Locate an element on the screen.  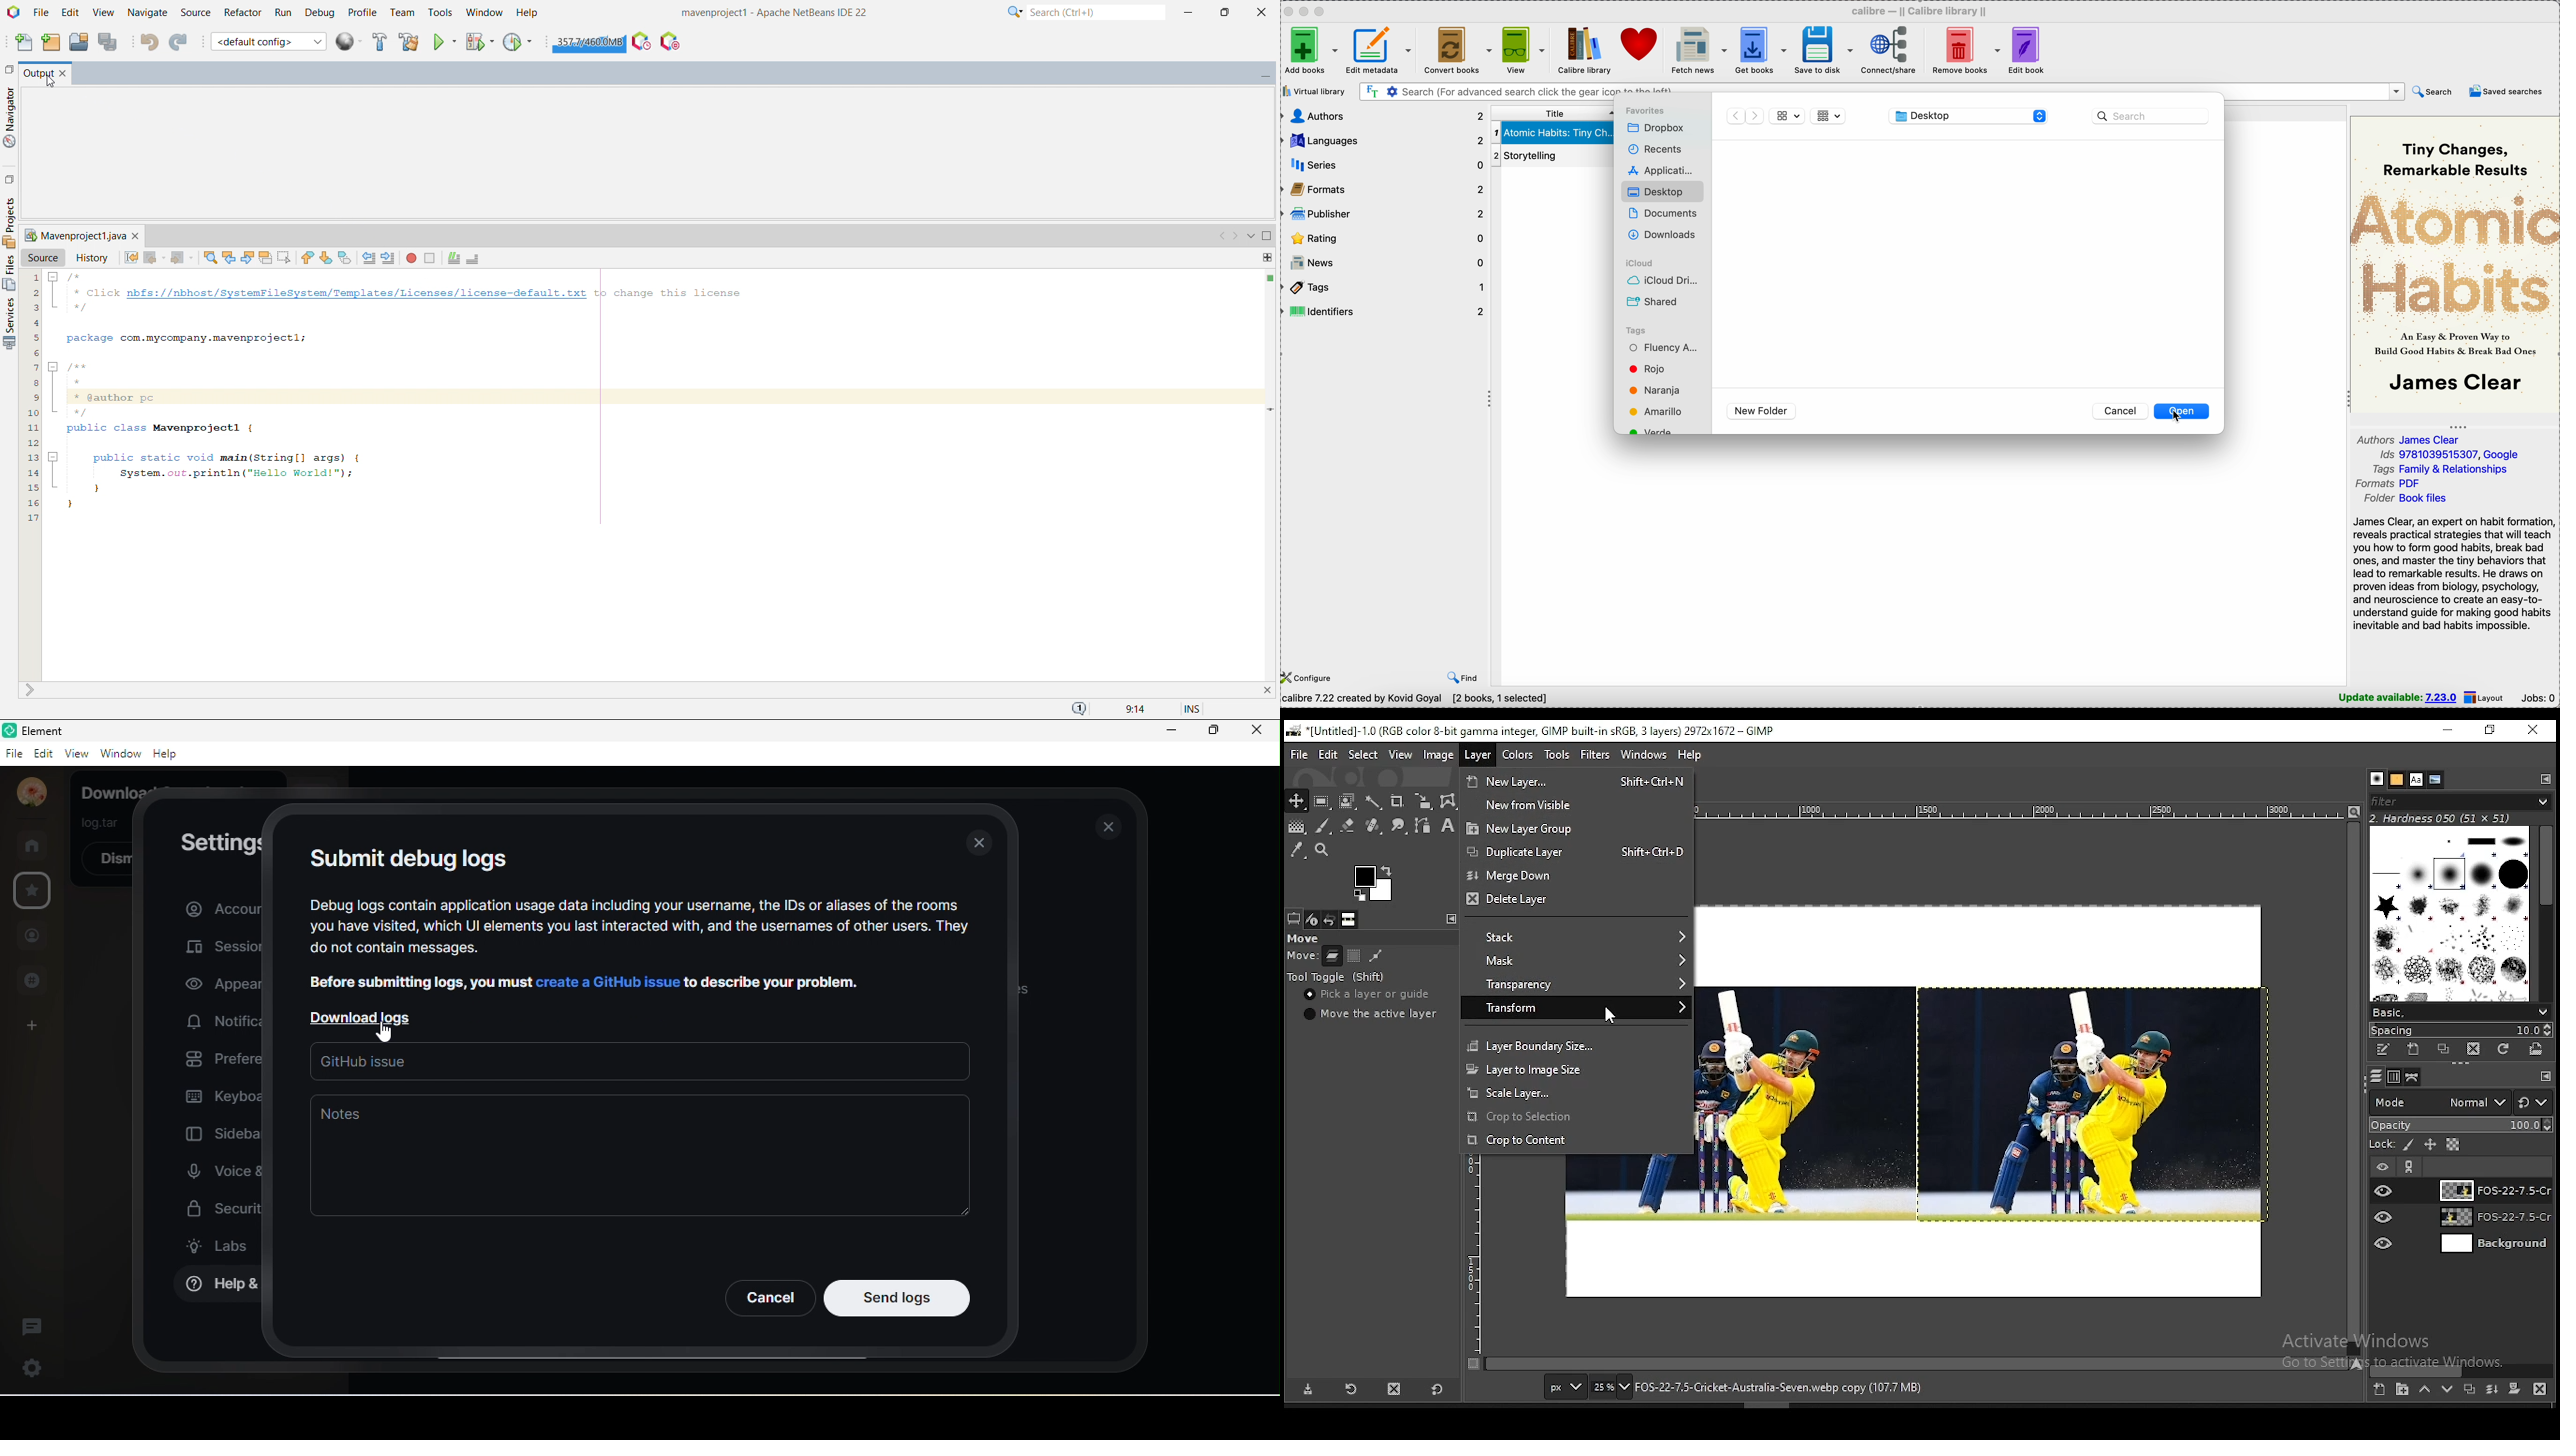
add books is located at coordinates (1311, 50).